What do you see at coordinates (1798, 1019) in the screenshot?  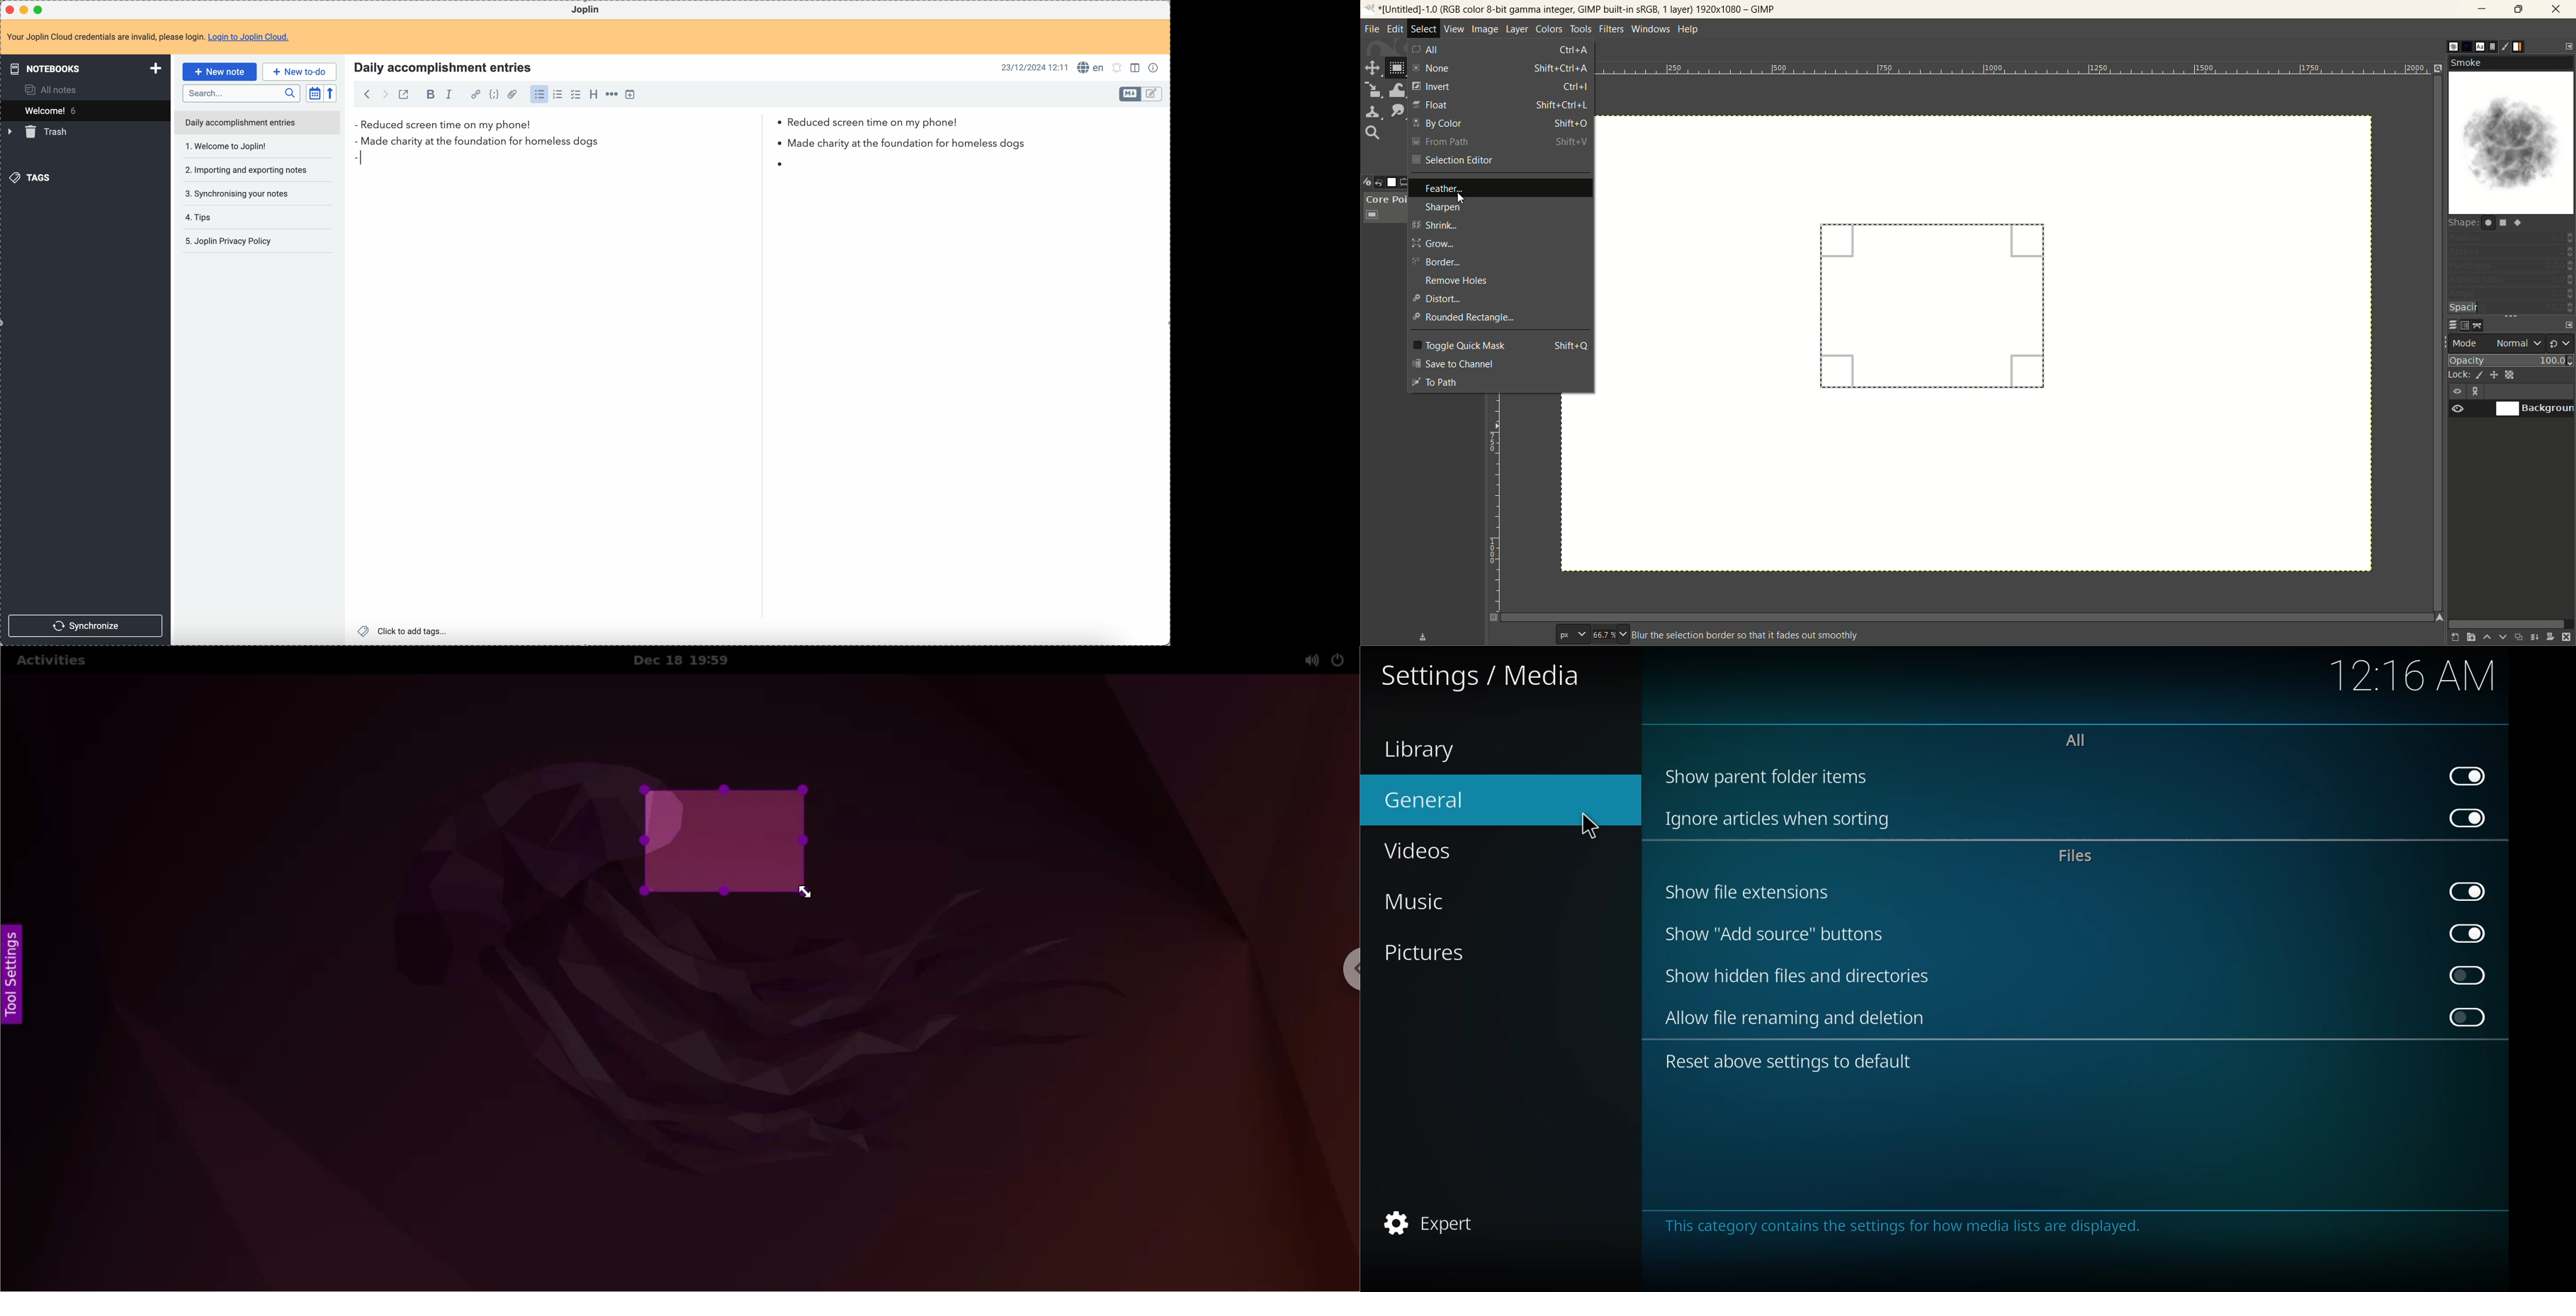 I see `allow file renaming and deletion` at bounding box center [1798, 1019].